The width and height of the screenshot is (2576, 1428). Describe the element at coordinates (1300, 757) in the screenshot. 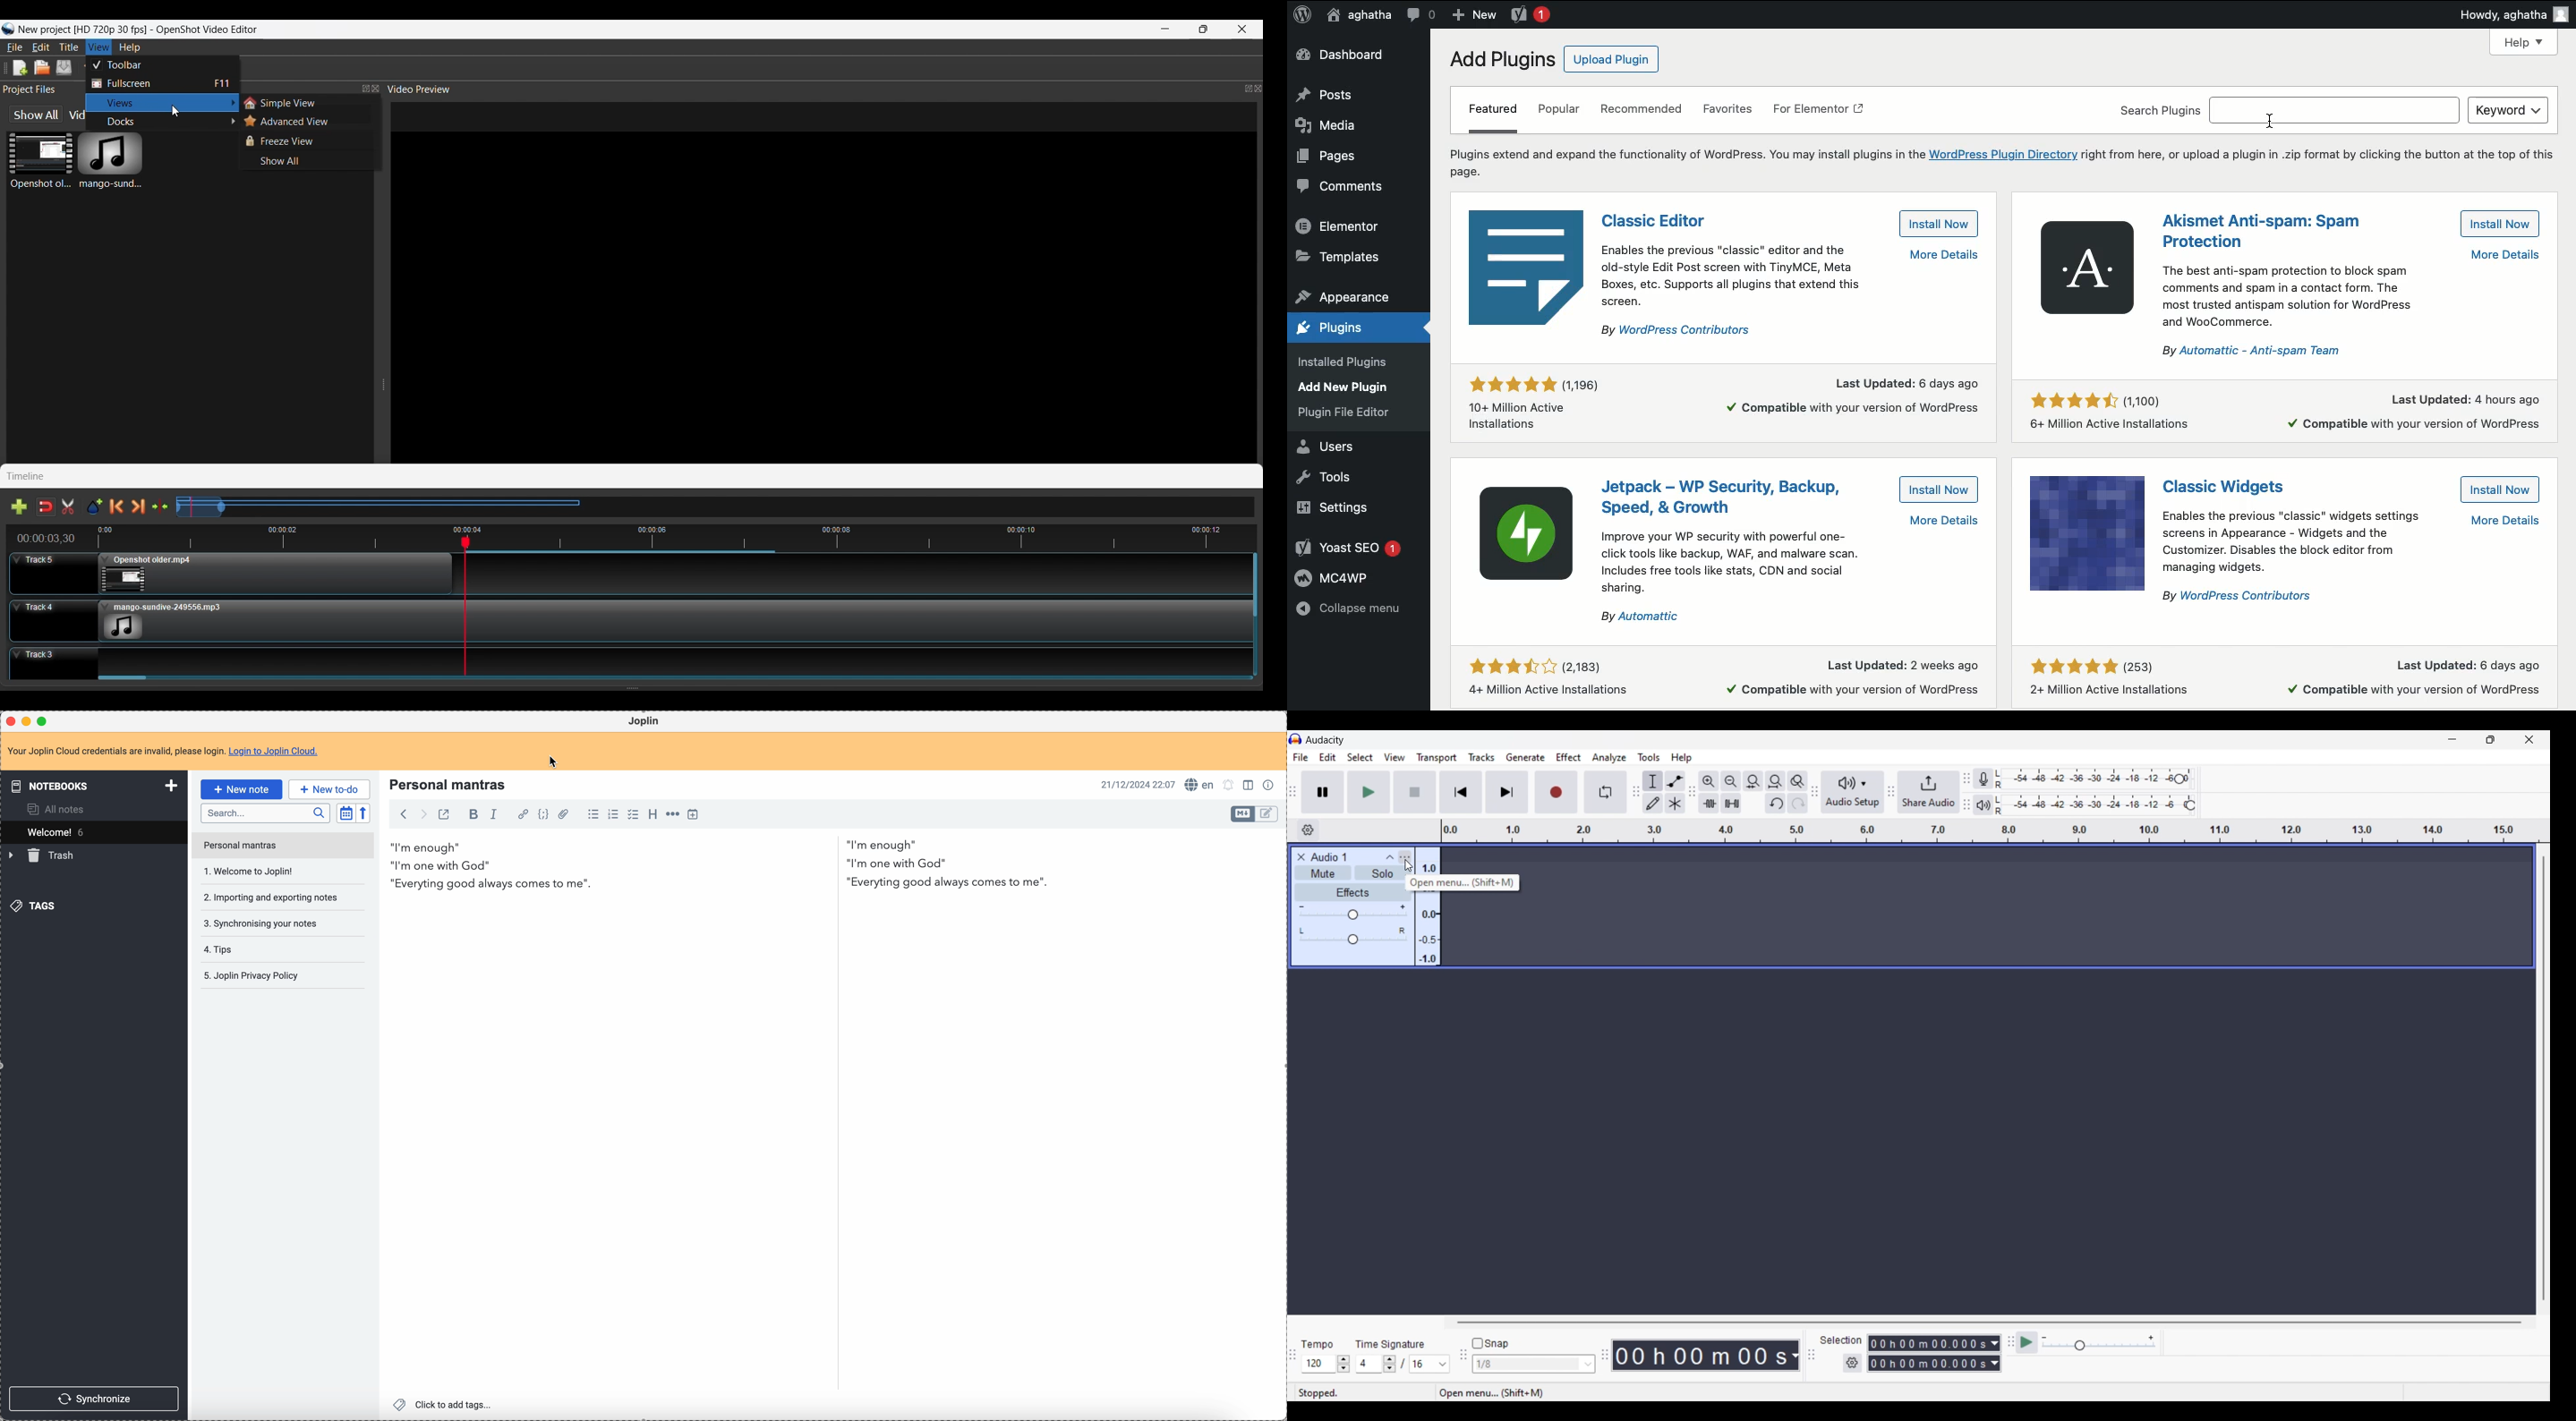

I see `File menu` at that location.